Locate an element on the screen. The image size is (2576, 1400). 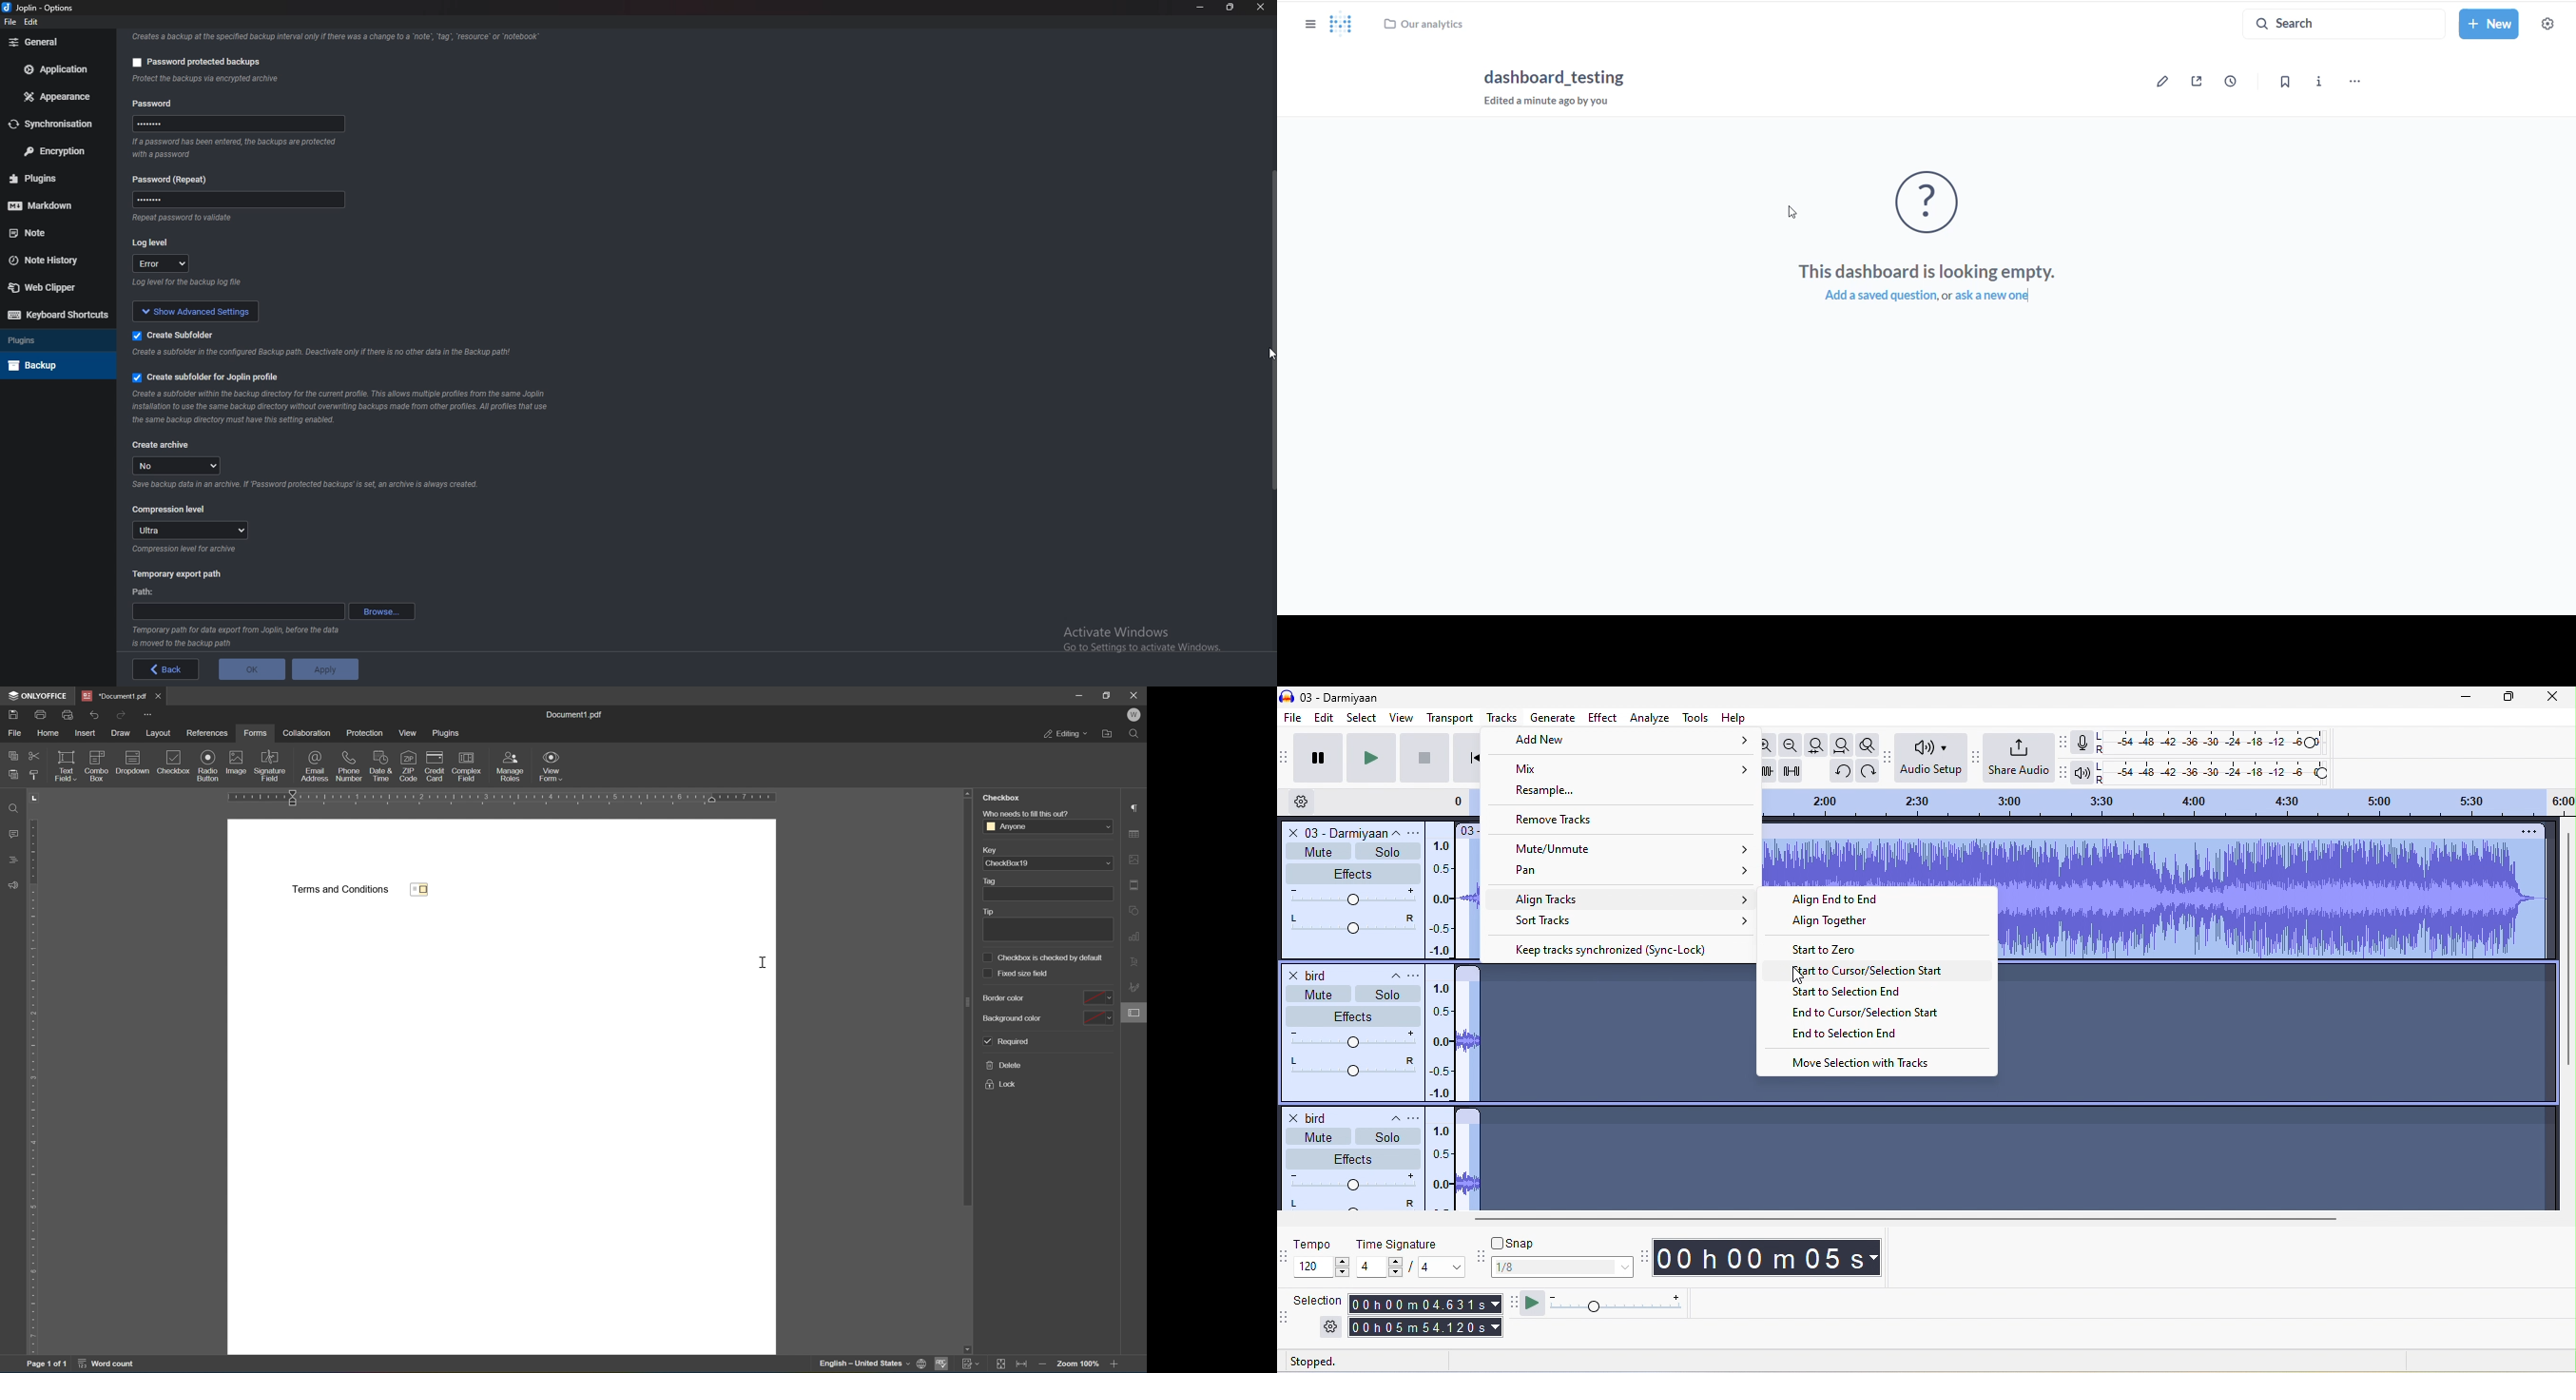
comments is located at coordinates (13, 833).